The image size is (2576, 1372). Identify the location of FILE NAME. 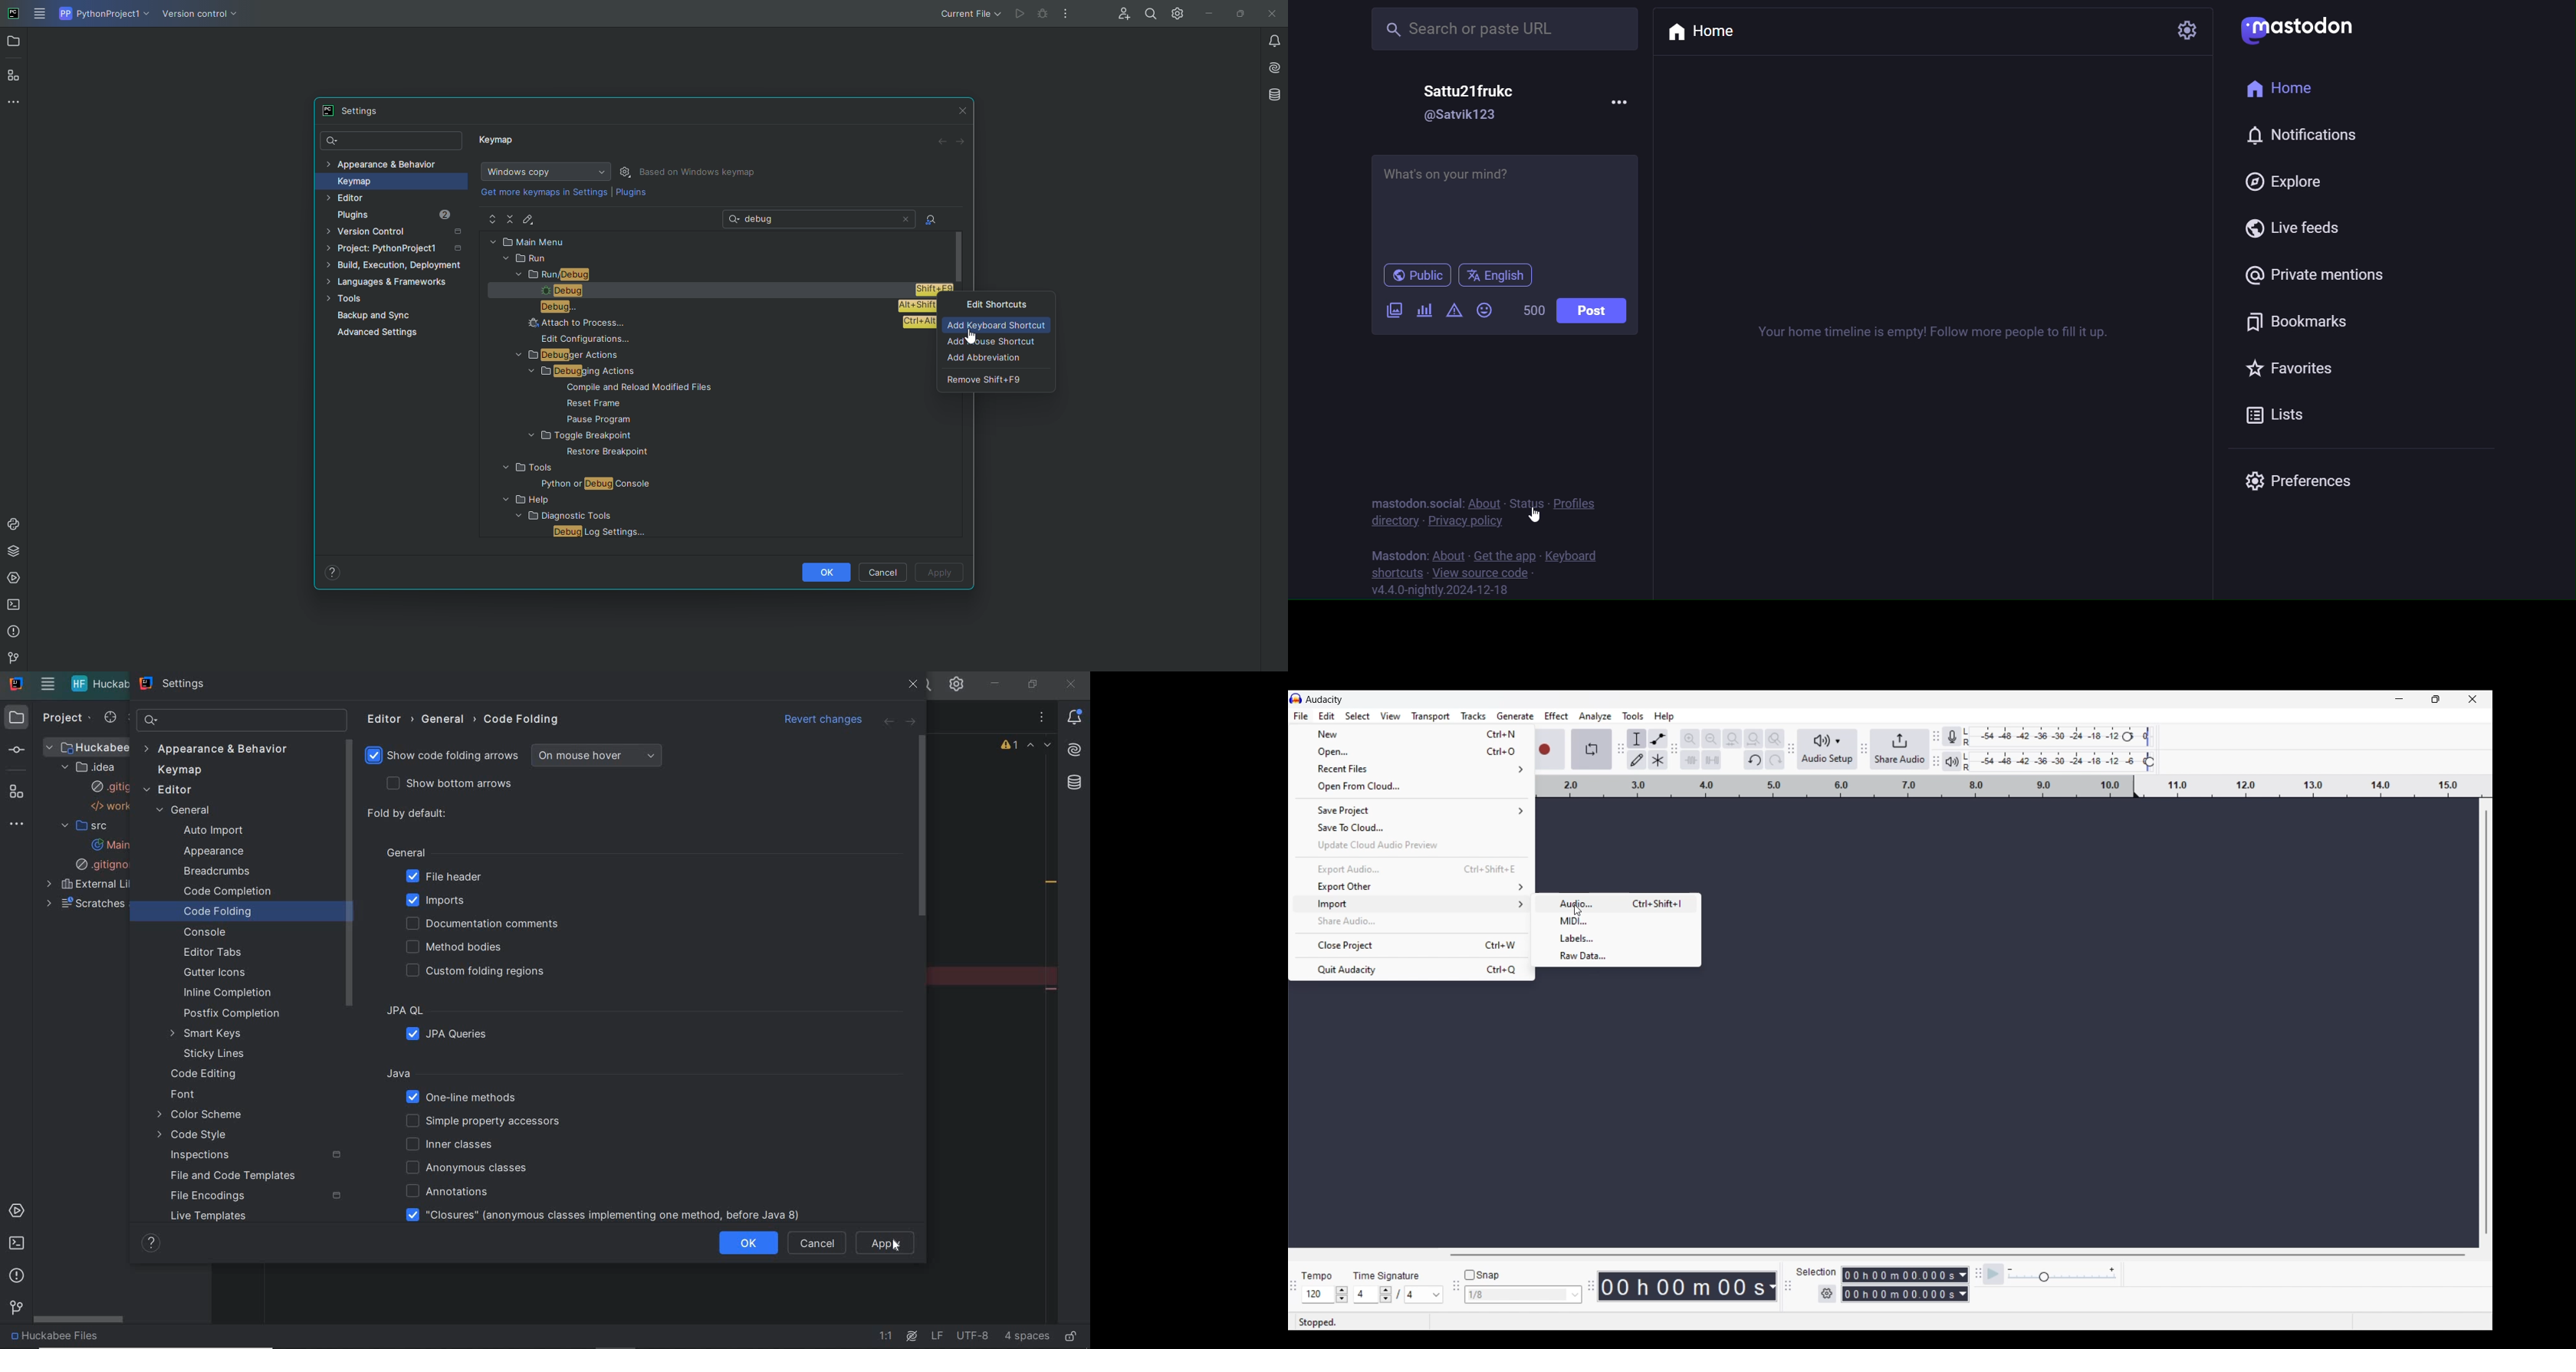
(644, 404).